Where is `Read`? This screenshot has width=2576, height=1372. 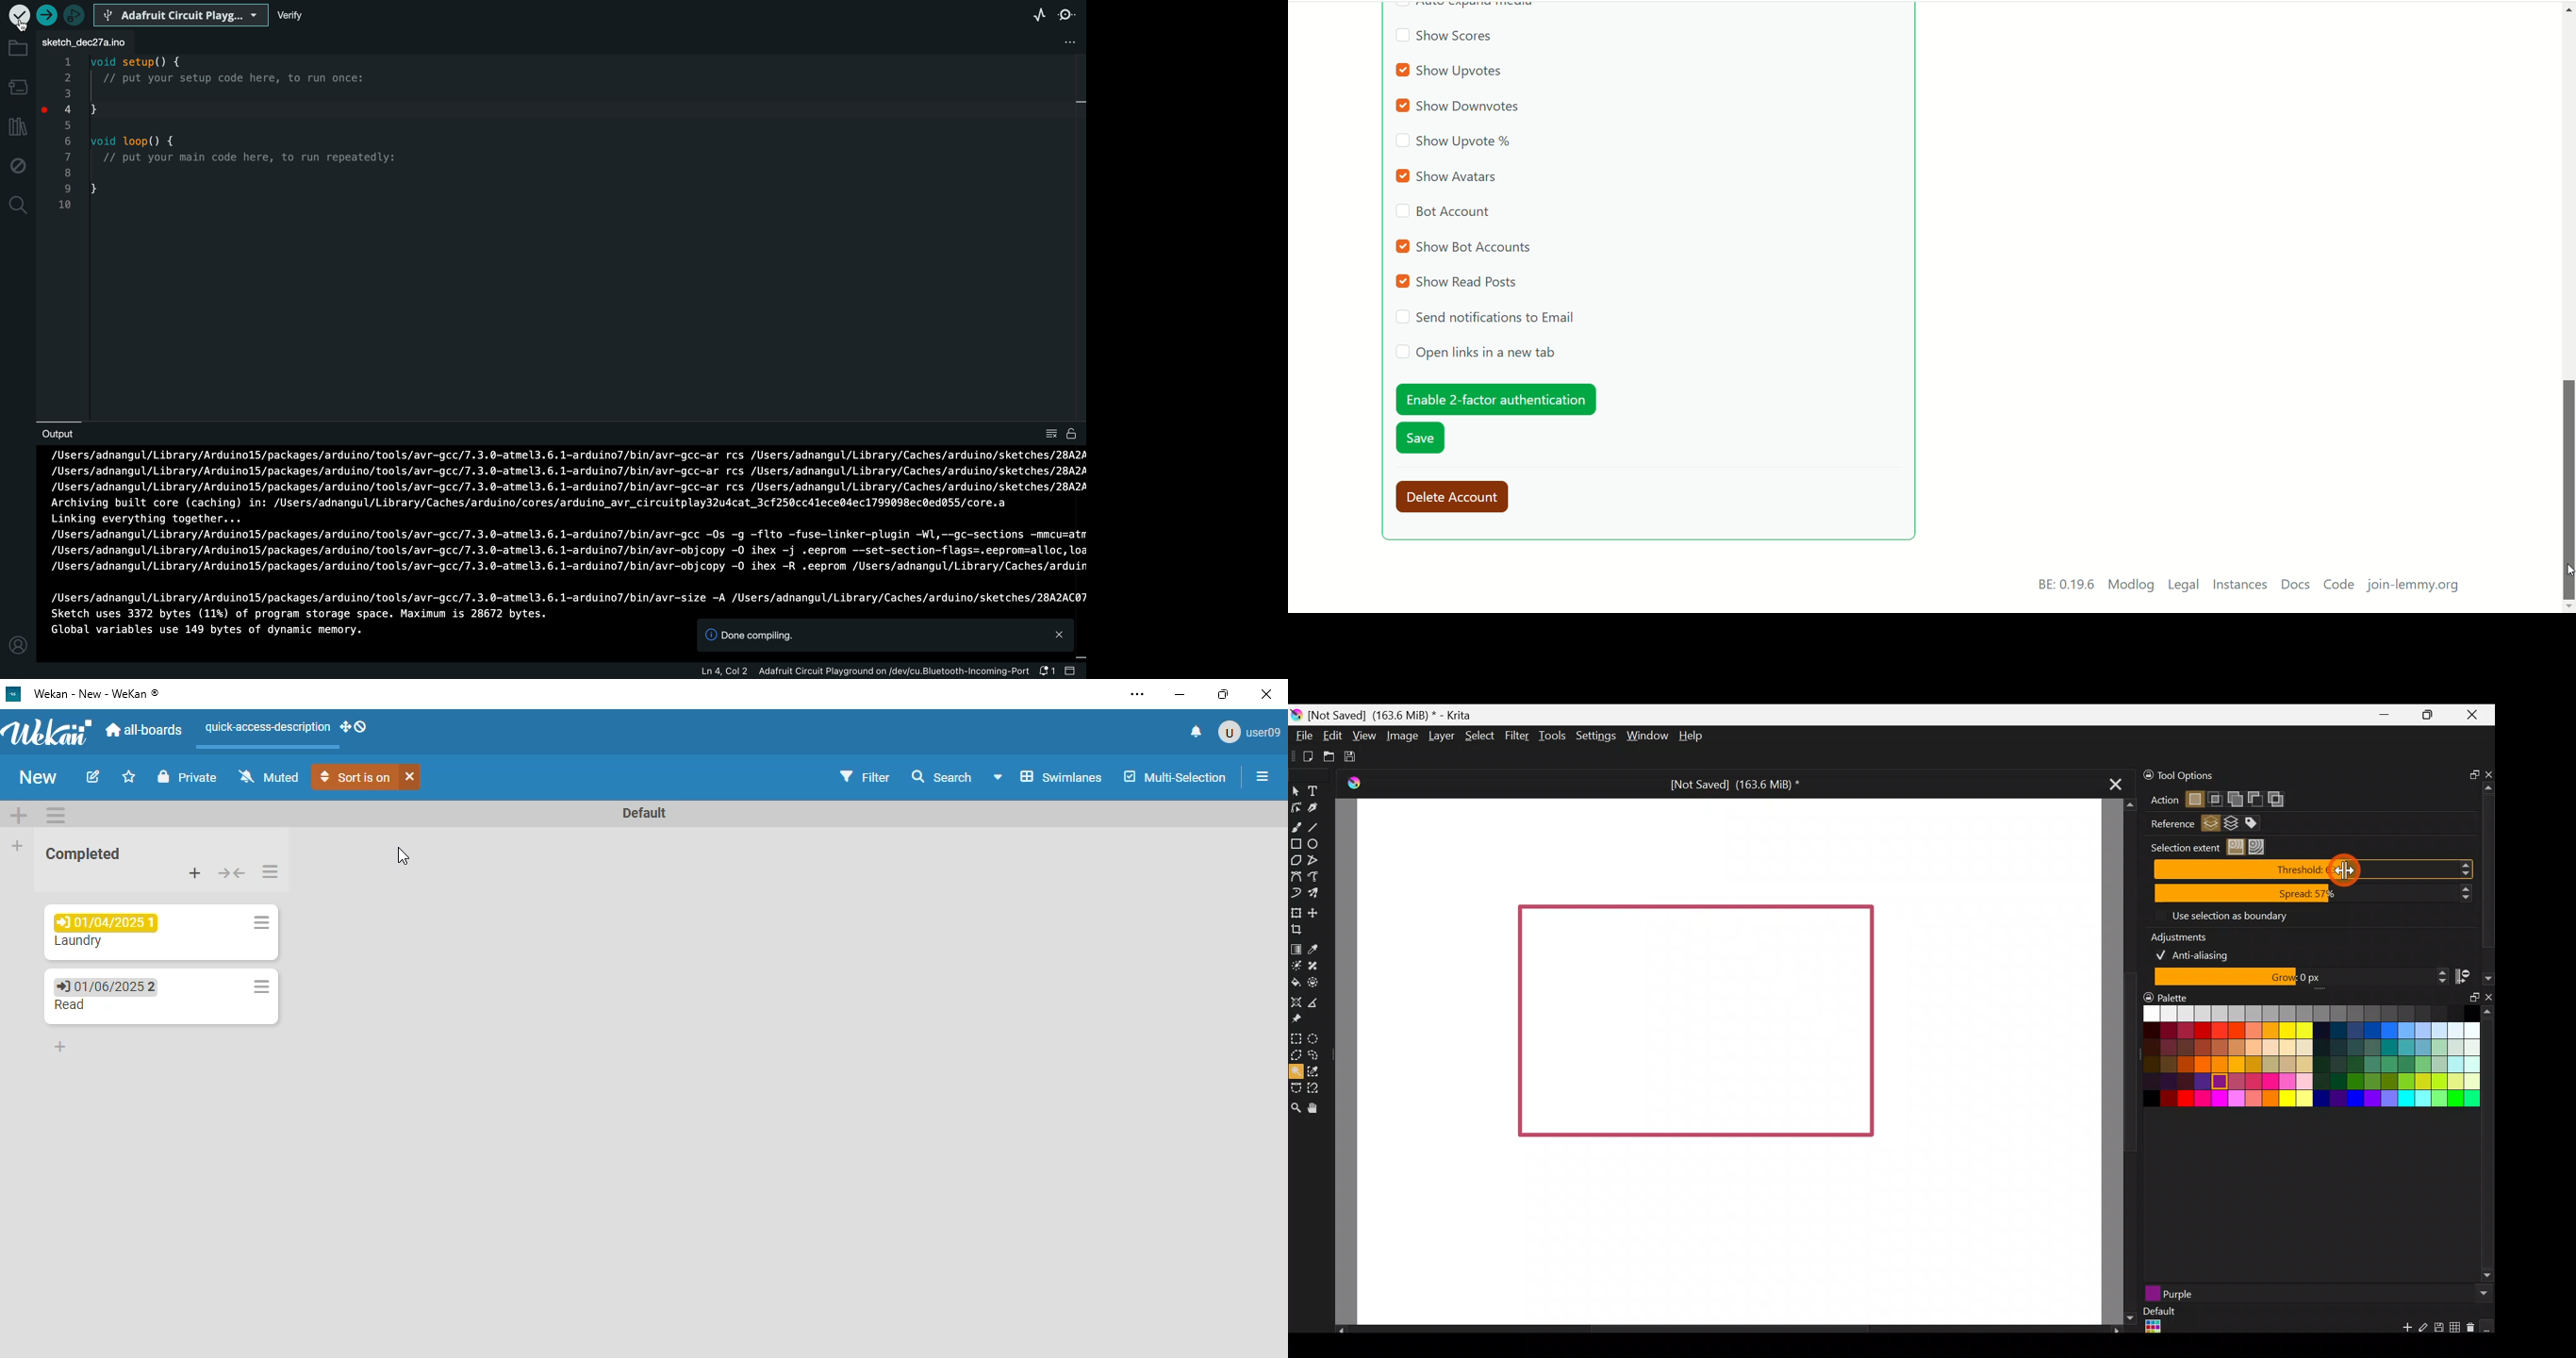 Read is located at coordinates (70, 1004).